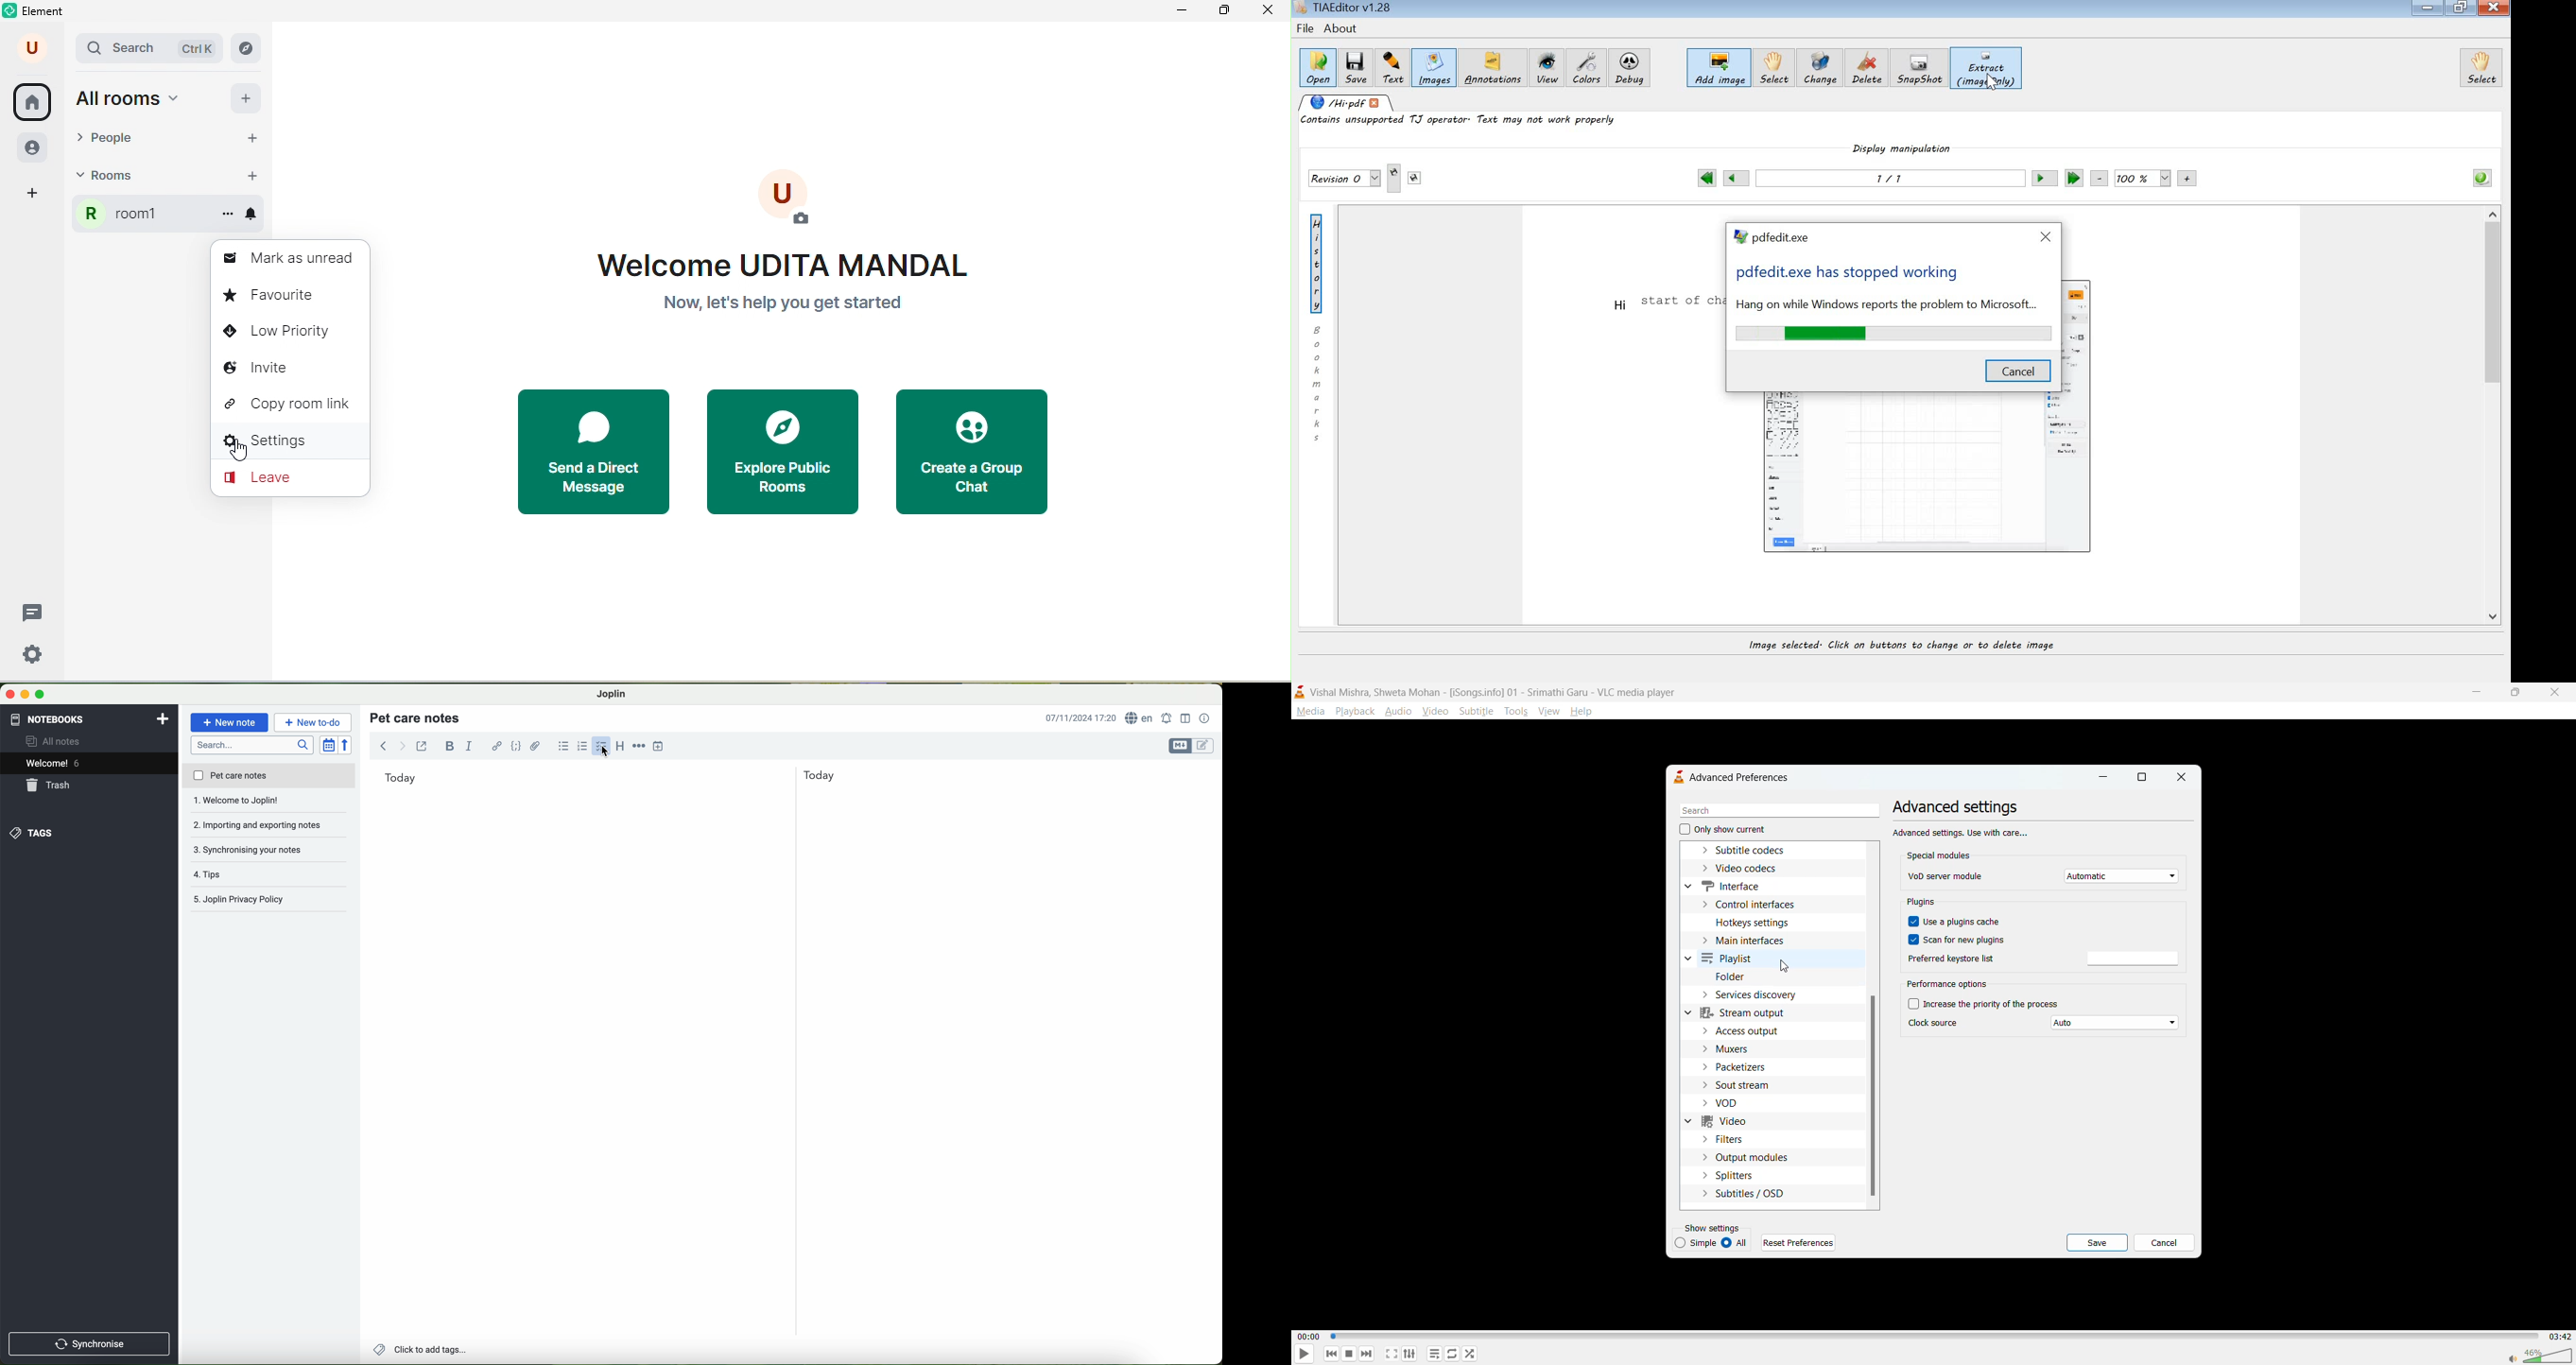  Describe the element at coordinates (391, 745) in the screenshot. I see `navigation arrows` at that location.